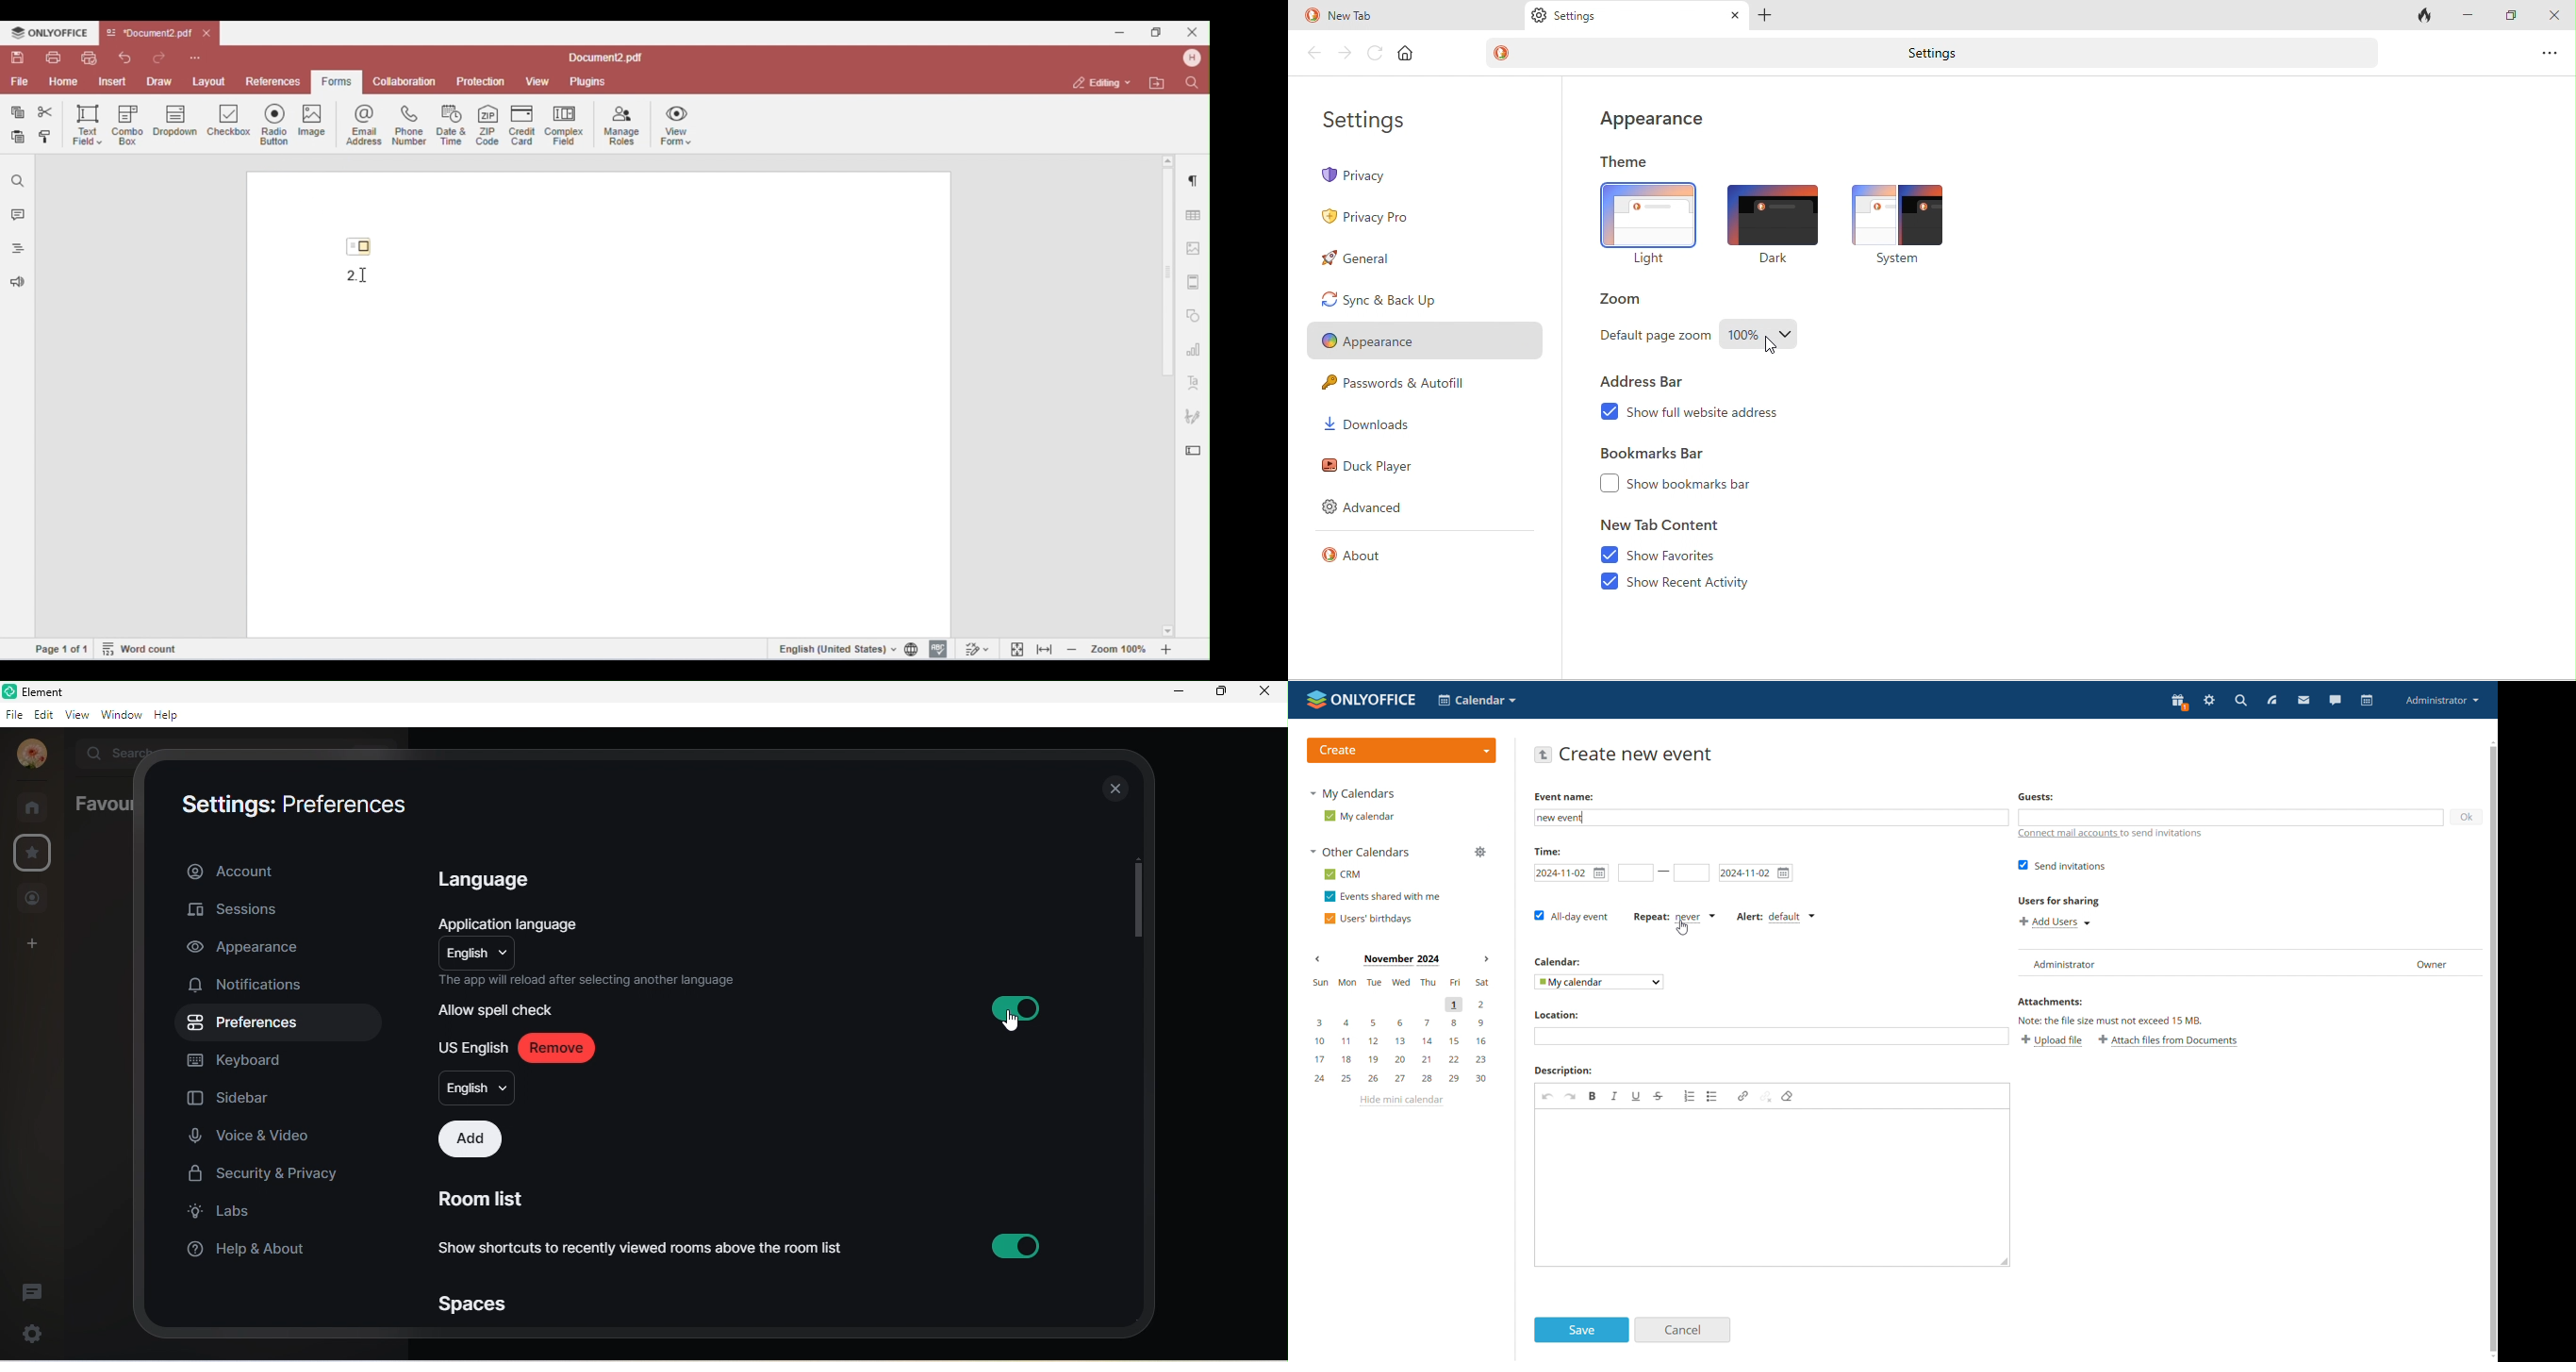  I want to click on add, so click(472, 1140).